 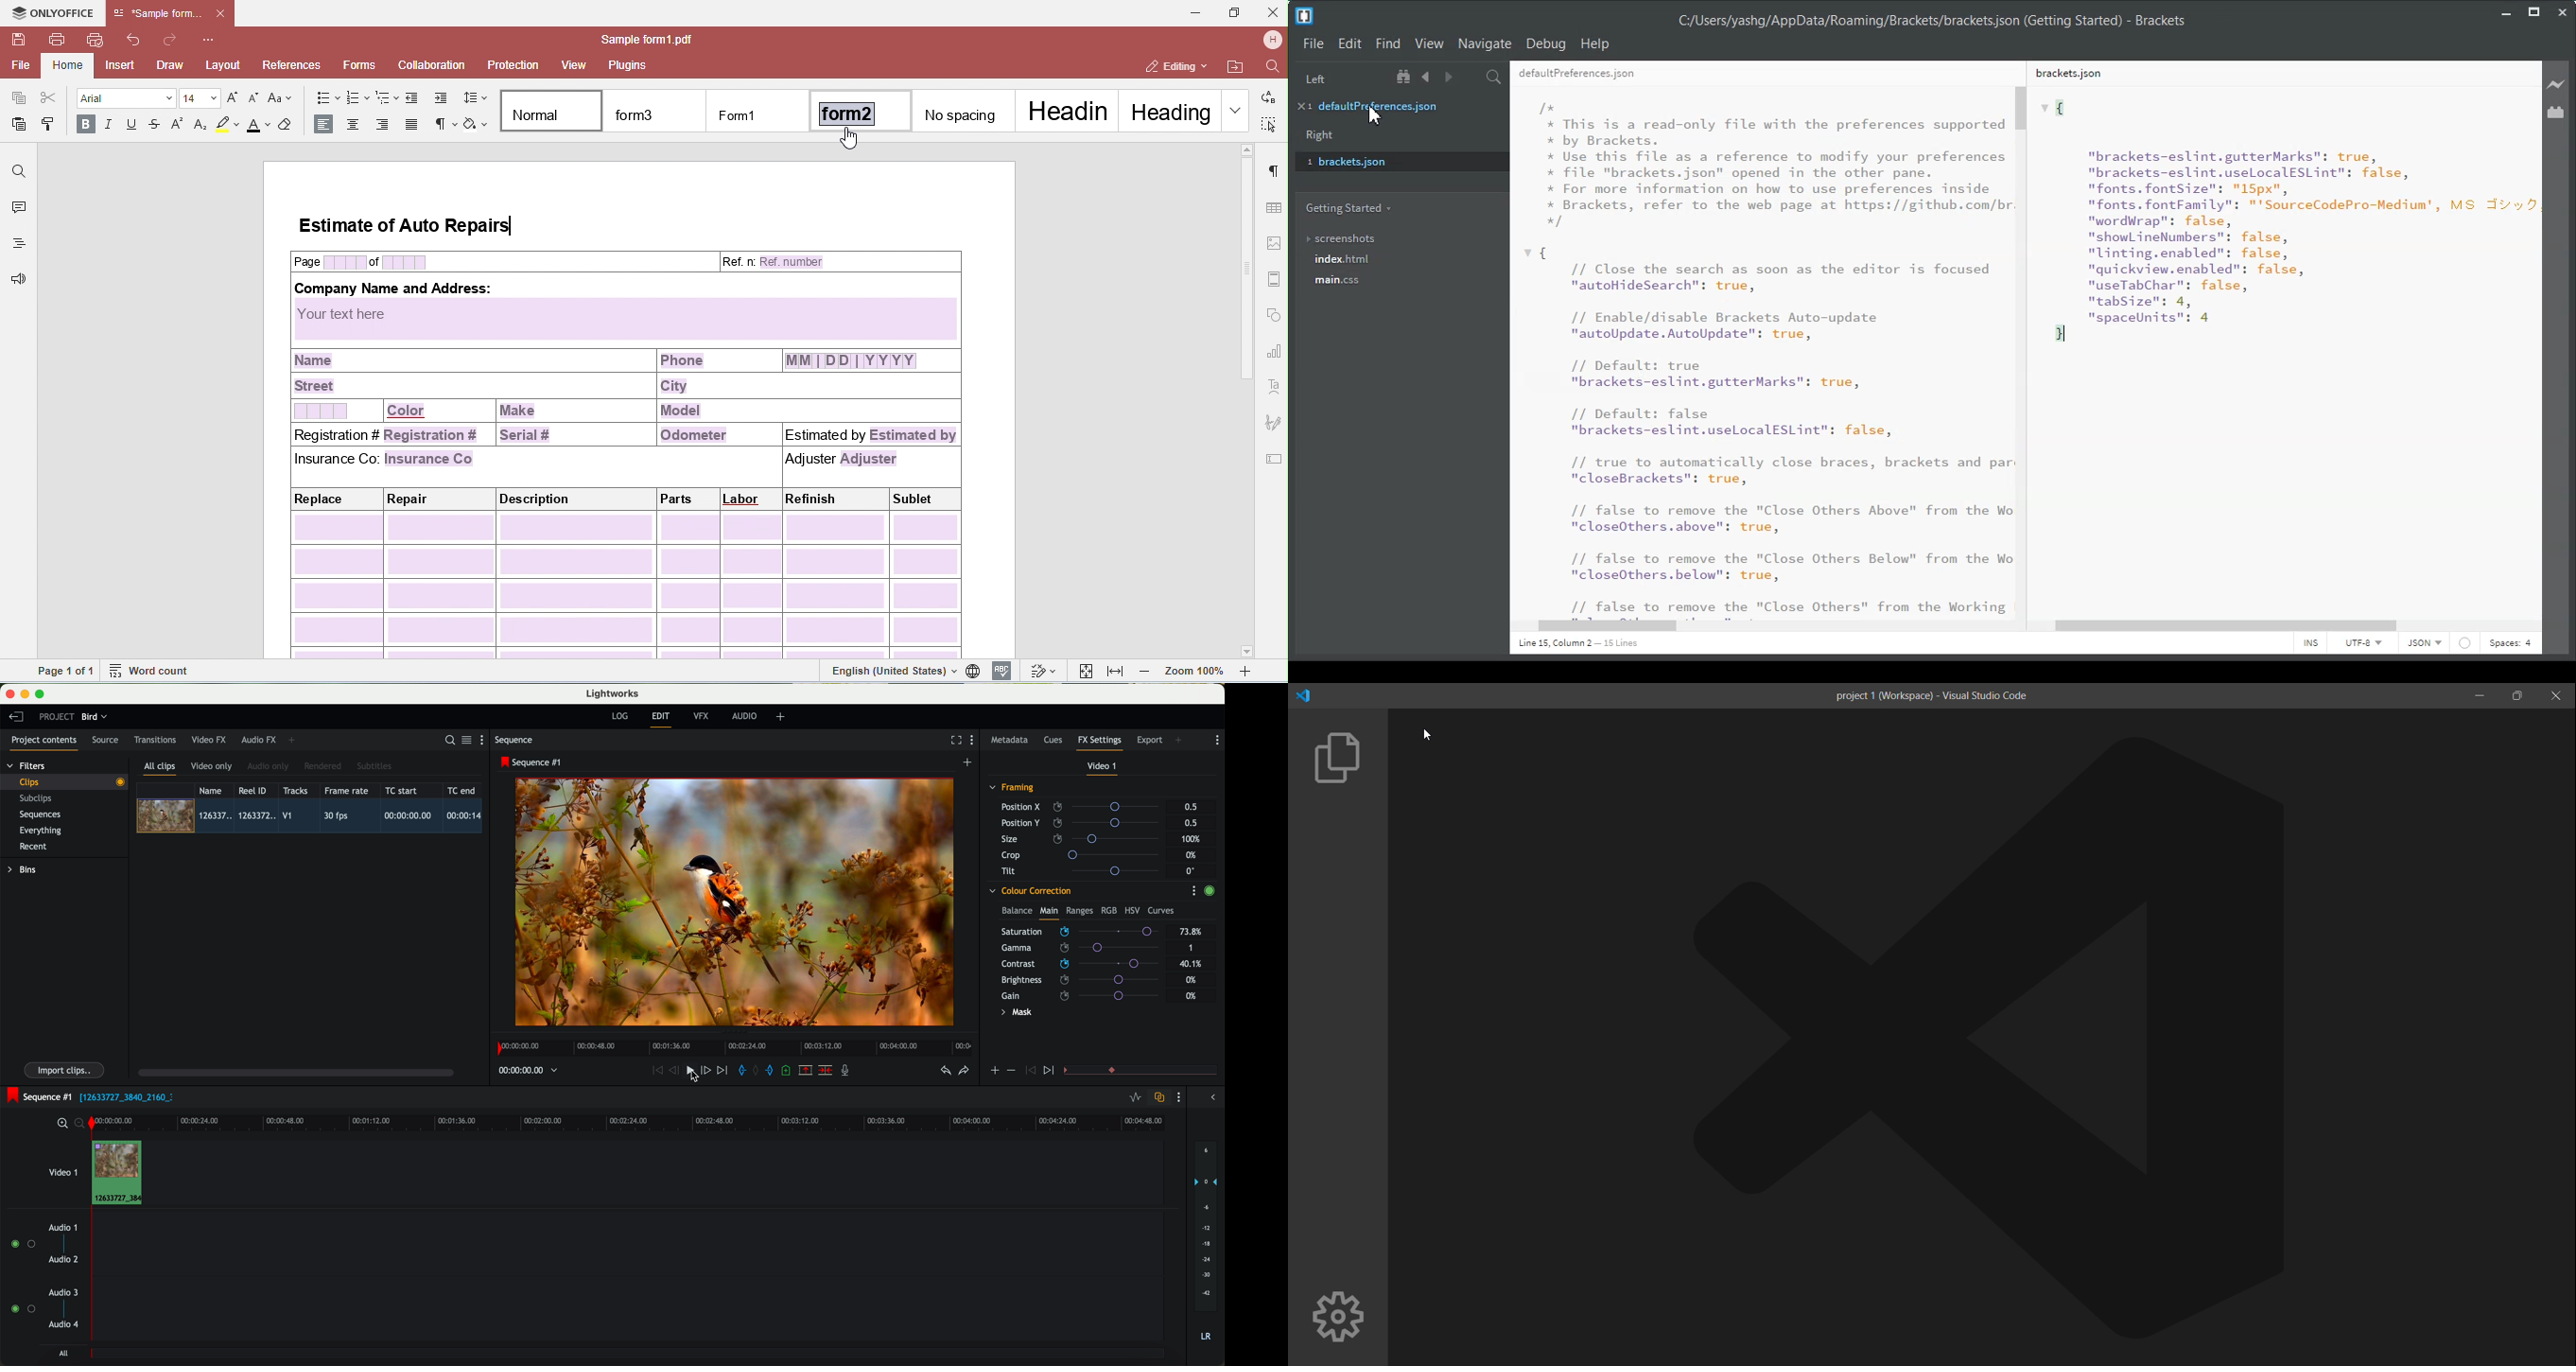 I want to click on TC start, so click(x=402, y=790).